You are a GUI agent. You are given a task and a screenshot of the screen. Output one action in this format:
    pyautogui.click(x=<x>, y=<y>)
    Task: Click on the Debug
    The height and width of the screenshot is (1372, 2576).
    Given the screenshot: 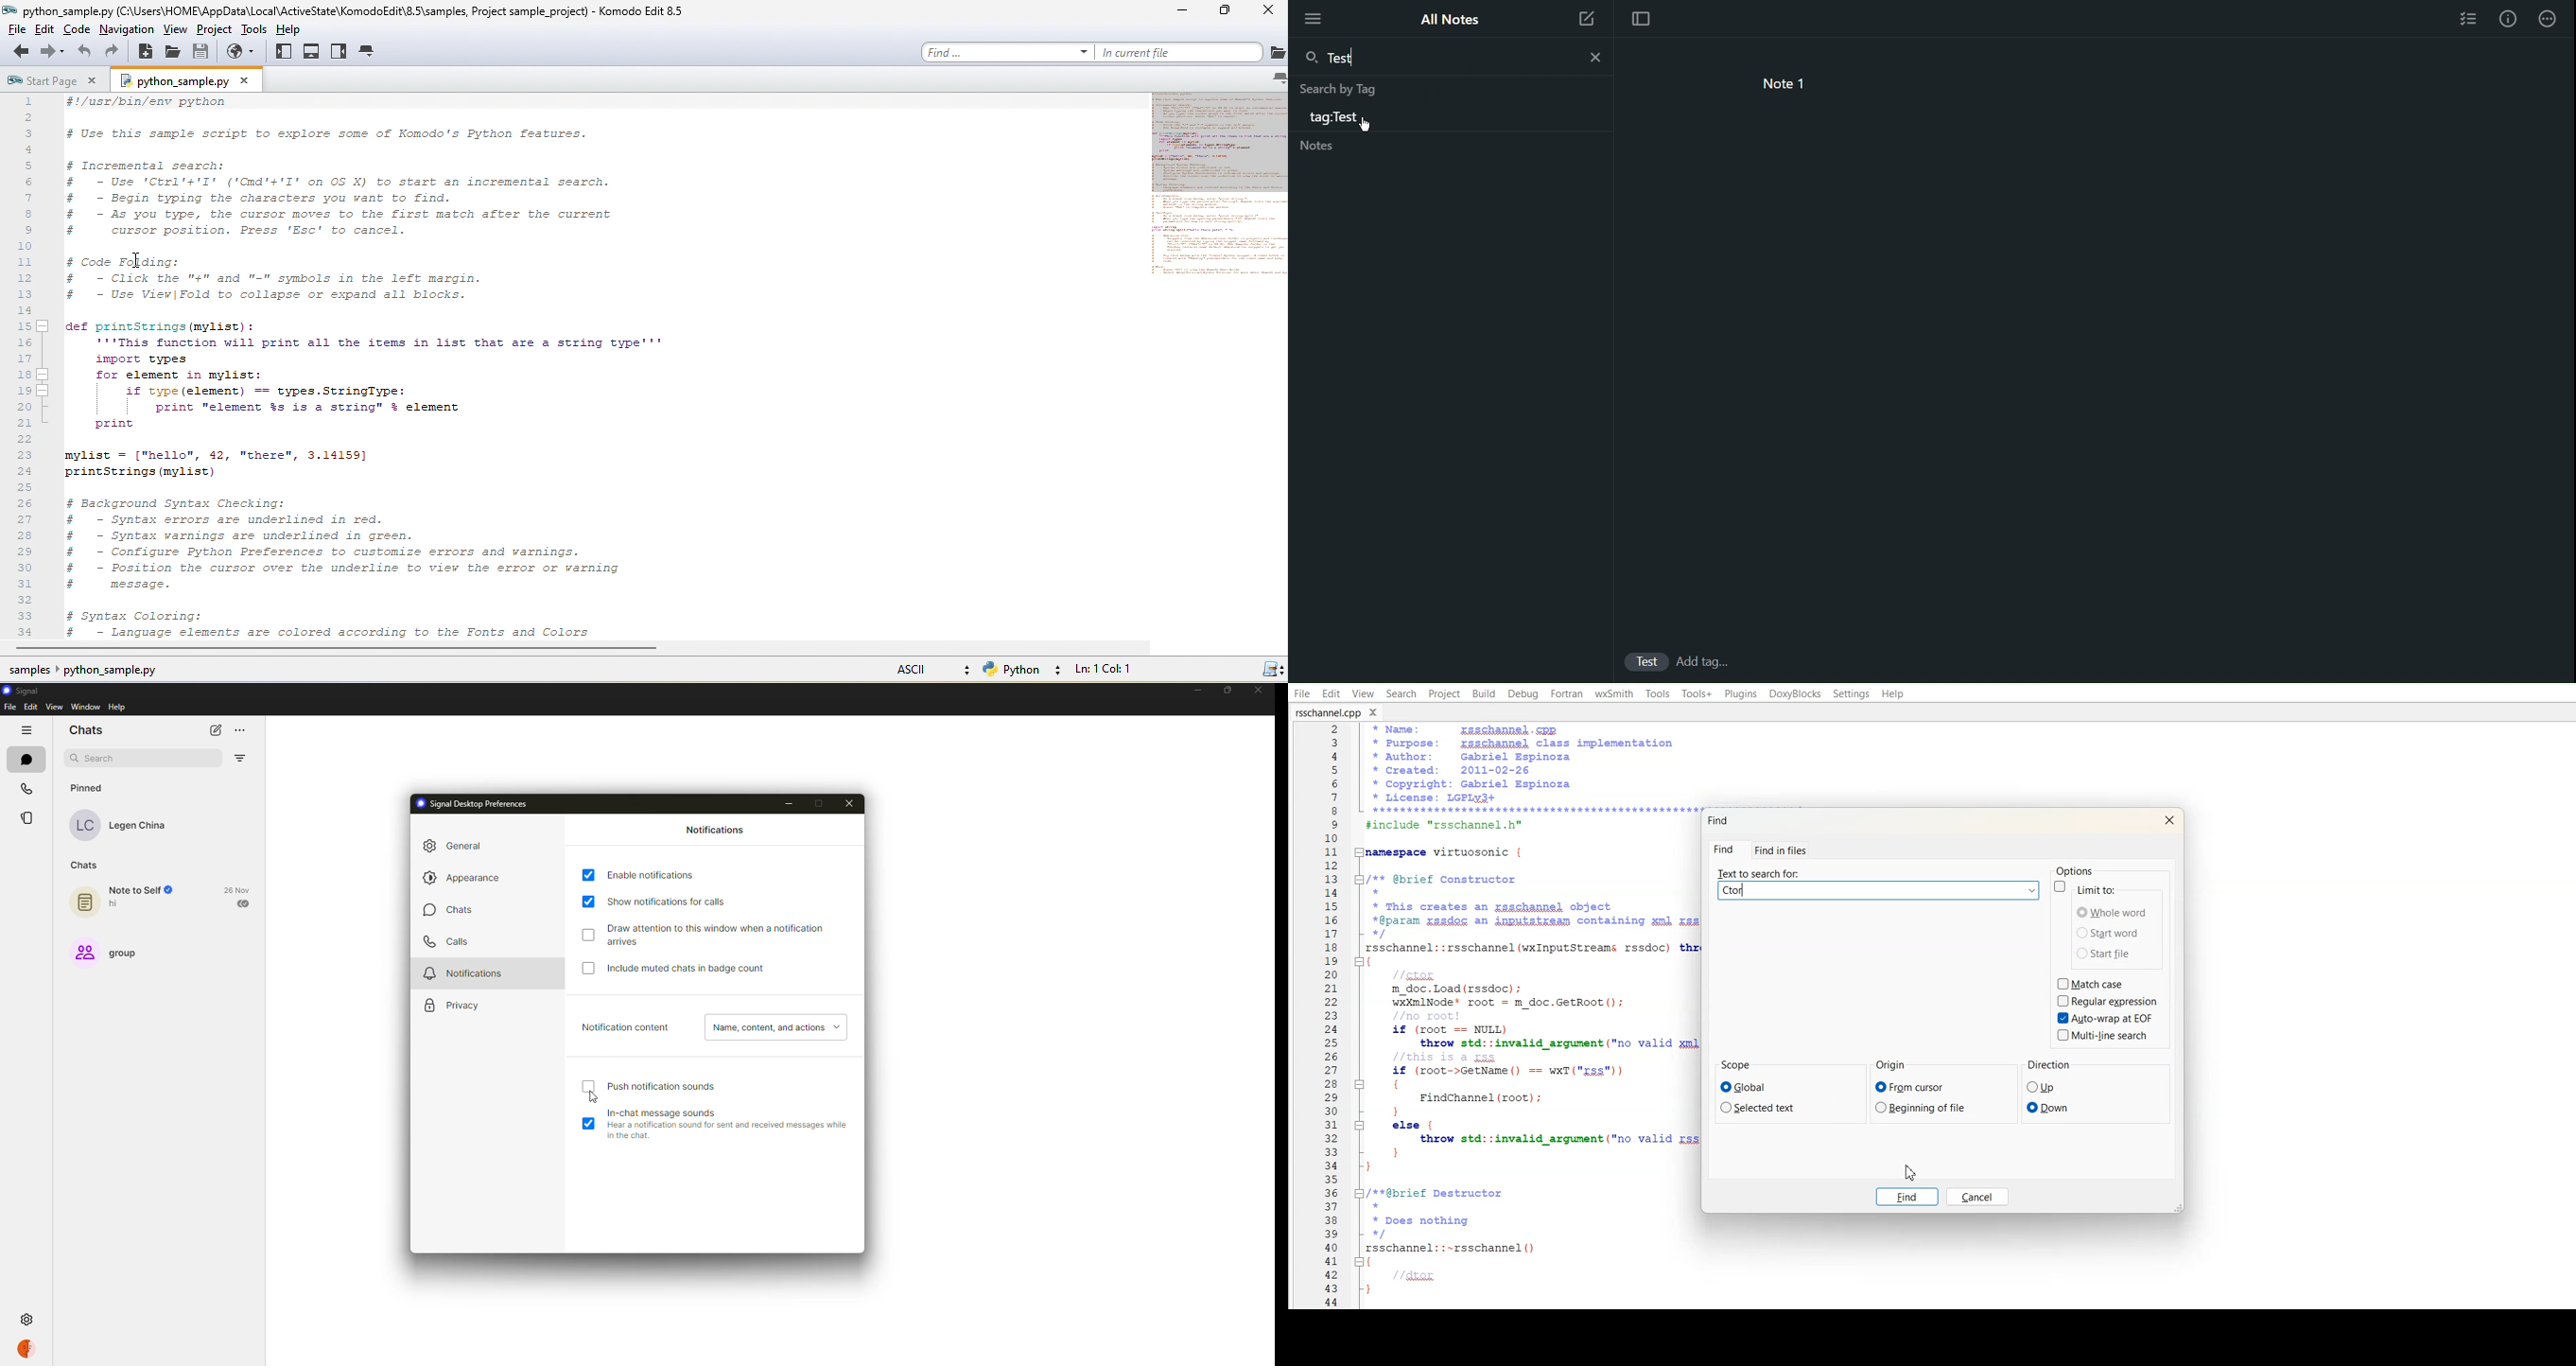 What is the action you would take?
    pyautogui.click(x=1523, y=693)
    